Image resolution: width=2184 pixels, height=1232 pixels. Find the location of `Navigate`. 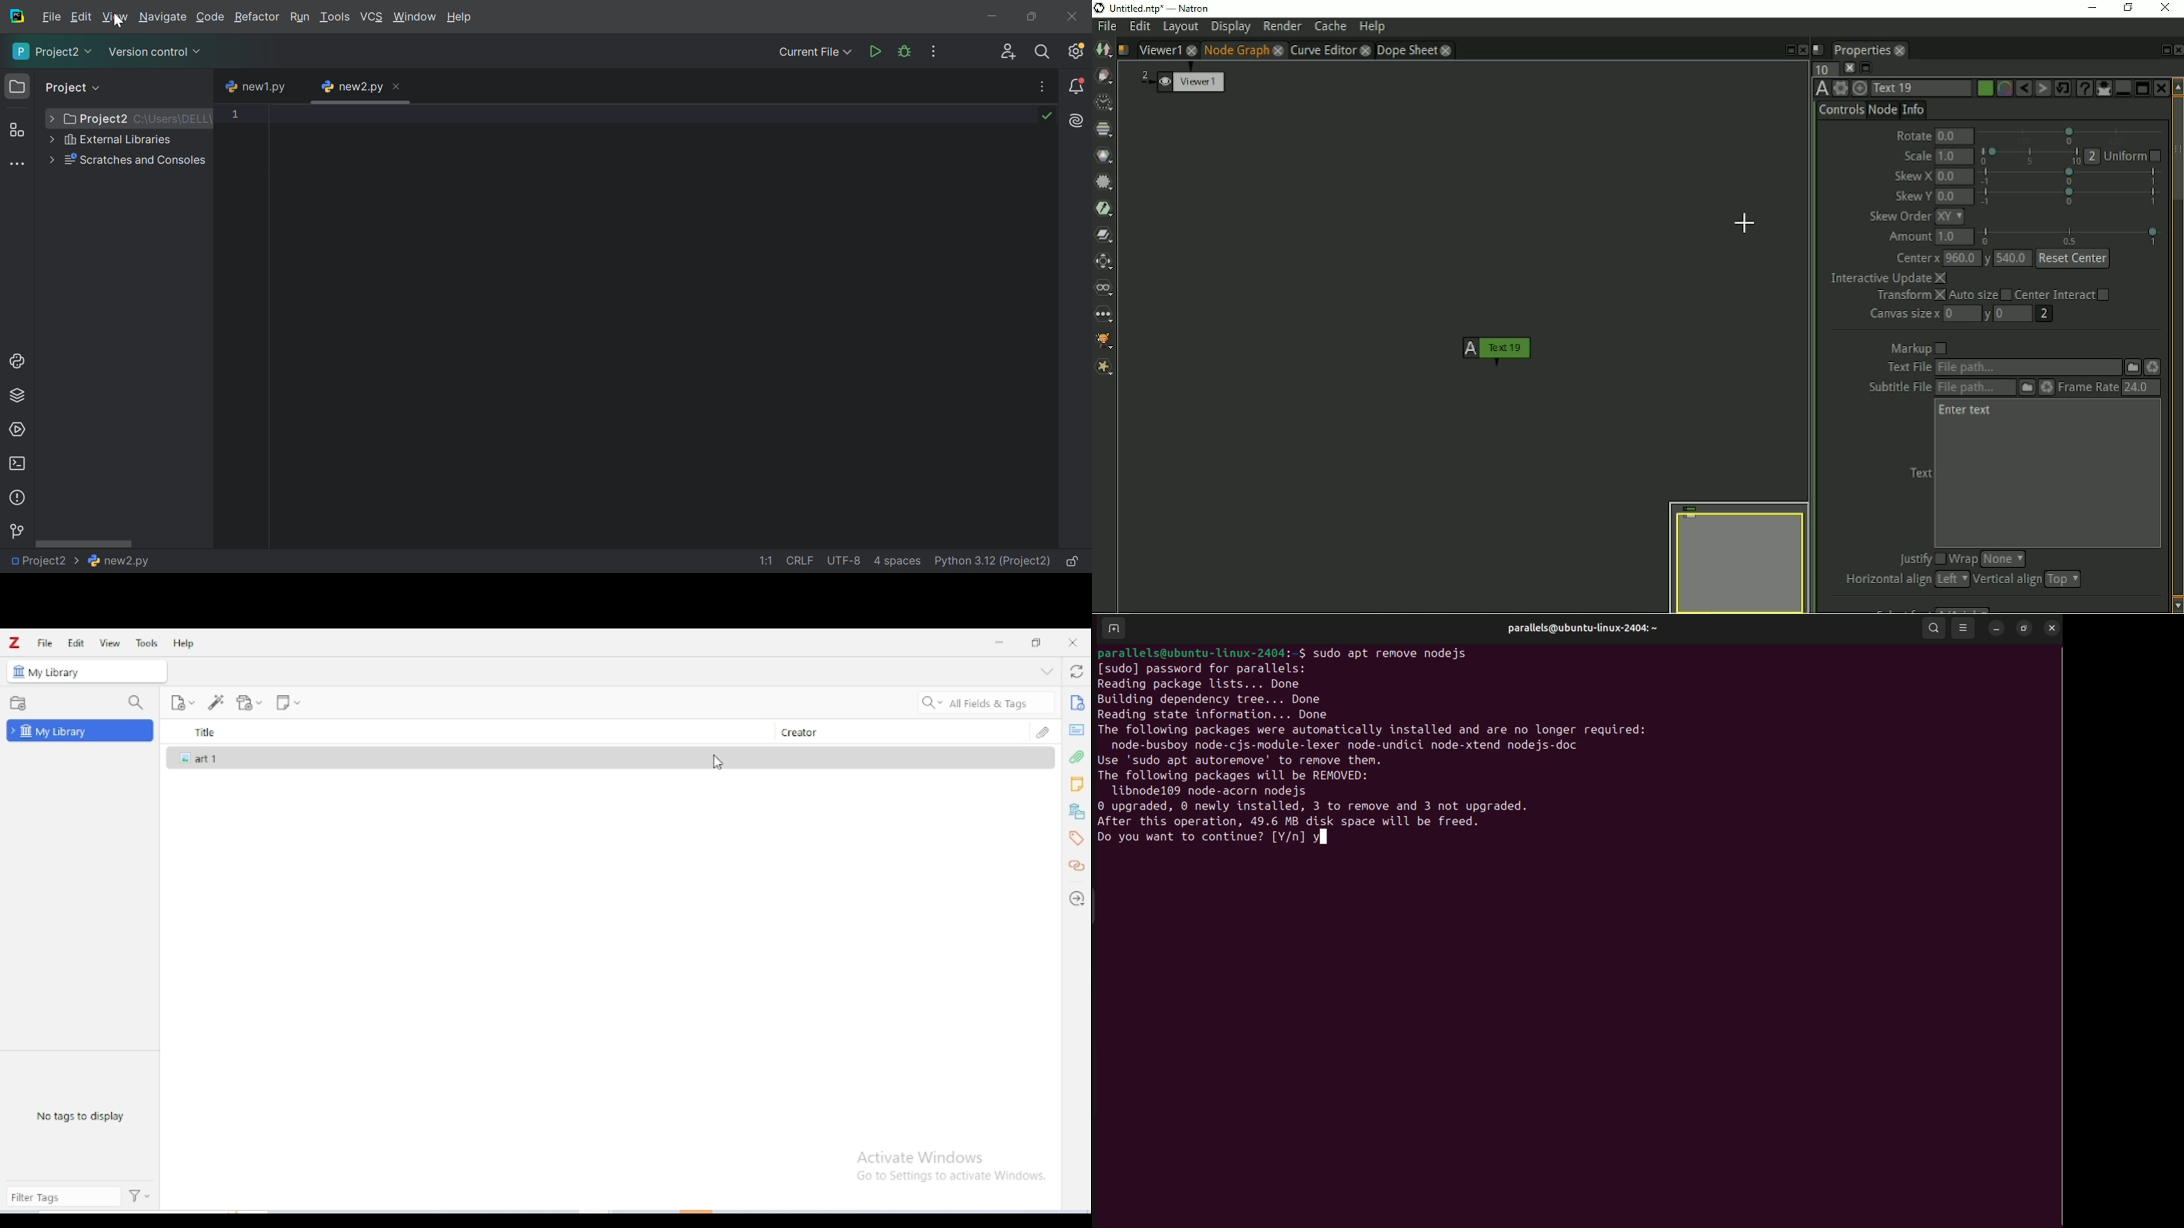

Navigate is located at coordinates (164, 18).